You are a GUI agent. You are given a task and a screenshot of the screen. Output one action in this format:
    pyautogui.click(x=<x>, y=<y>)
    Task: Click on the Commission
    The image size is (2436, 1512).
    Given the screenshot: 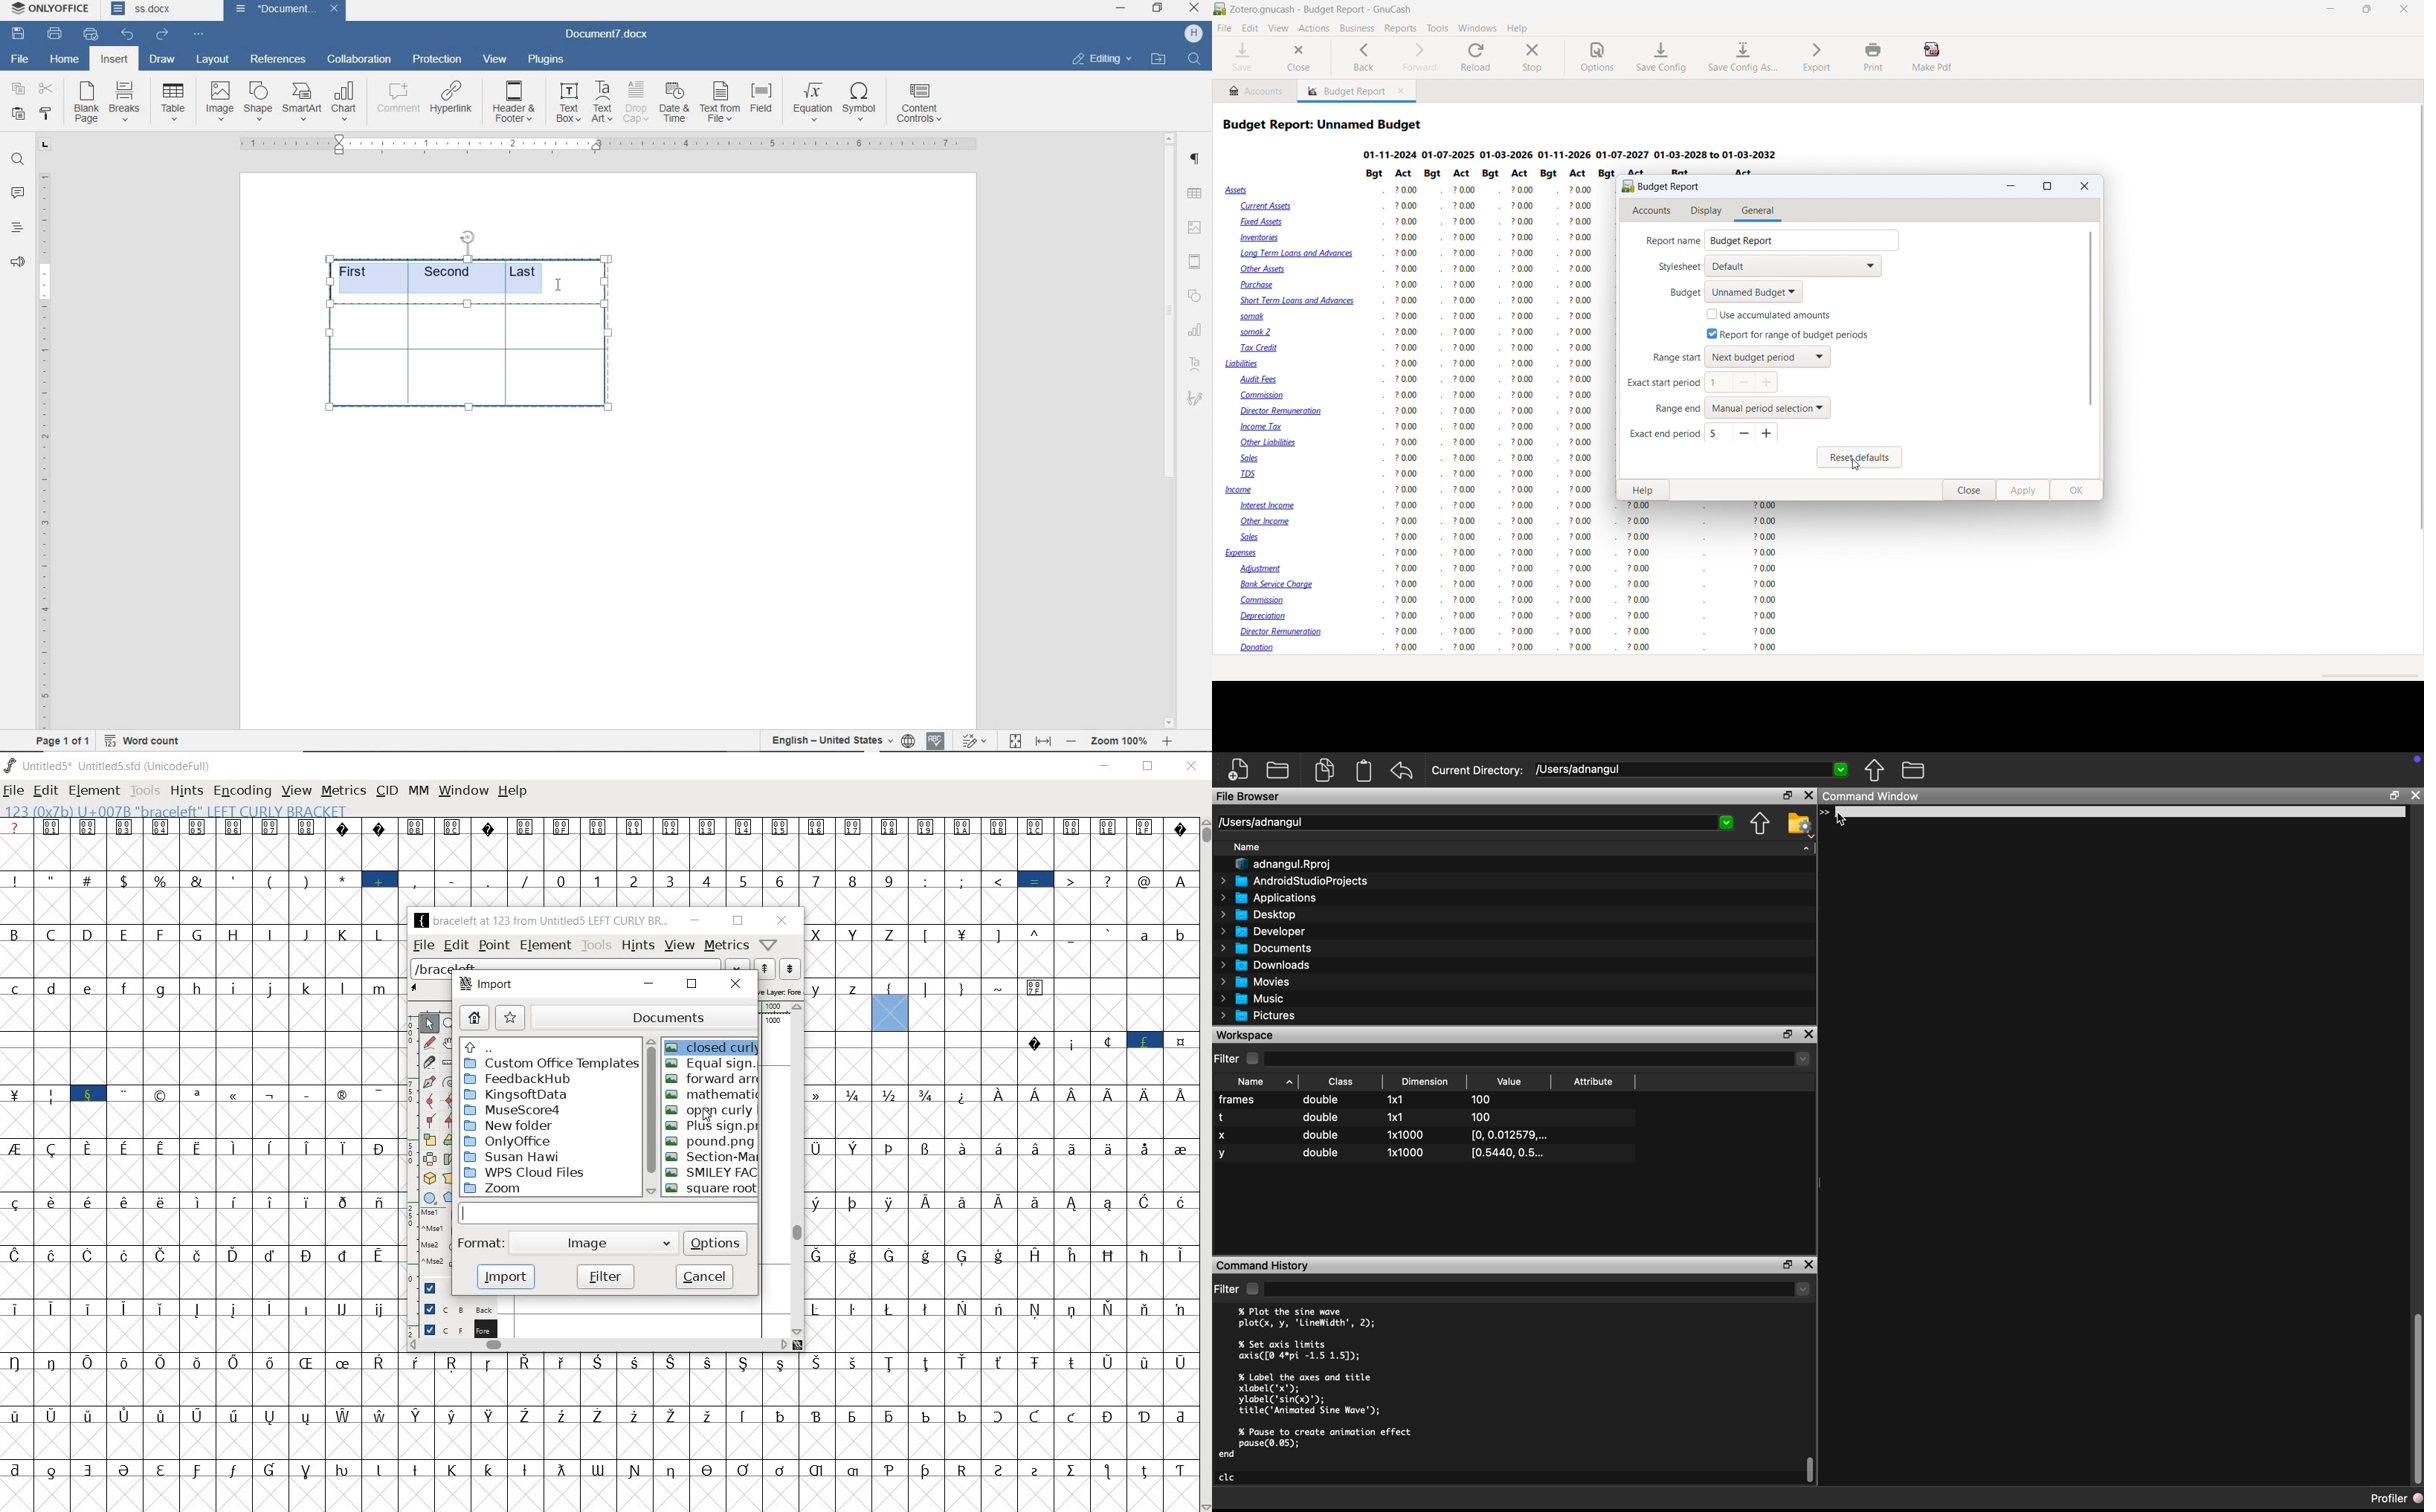 What is the action you would take?
    pyautogui.click(x=1271, y=601)
    